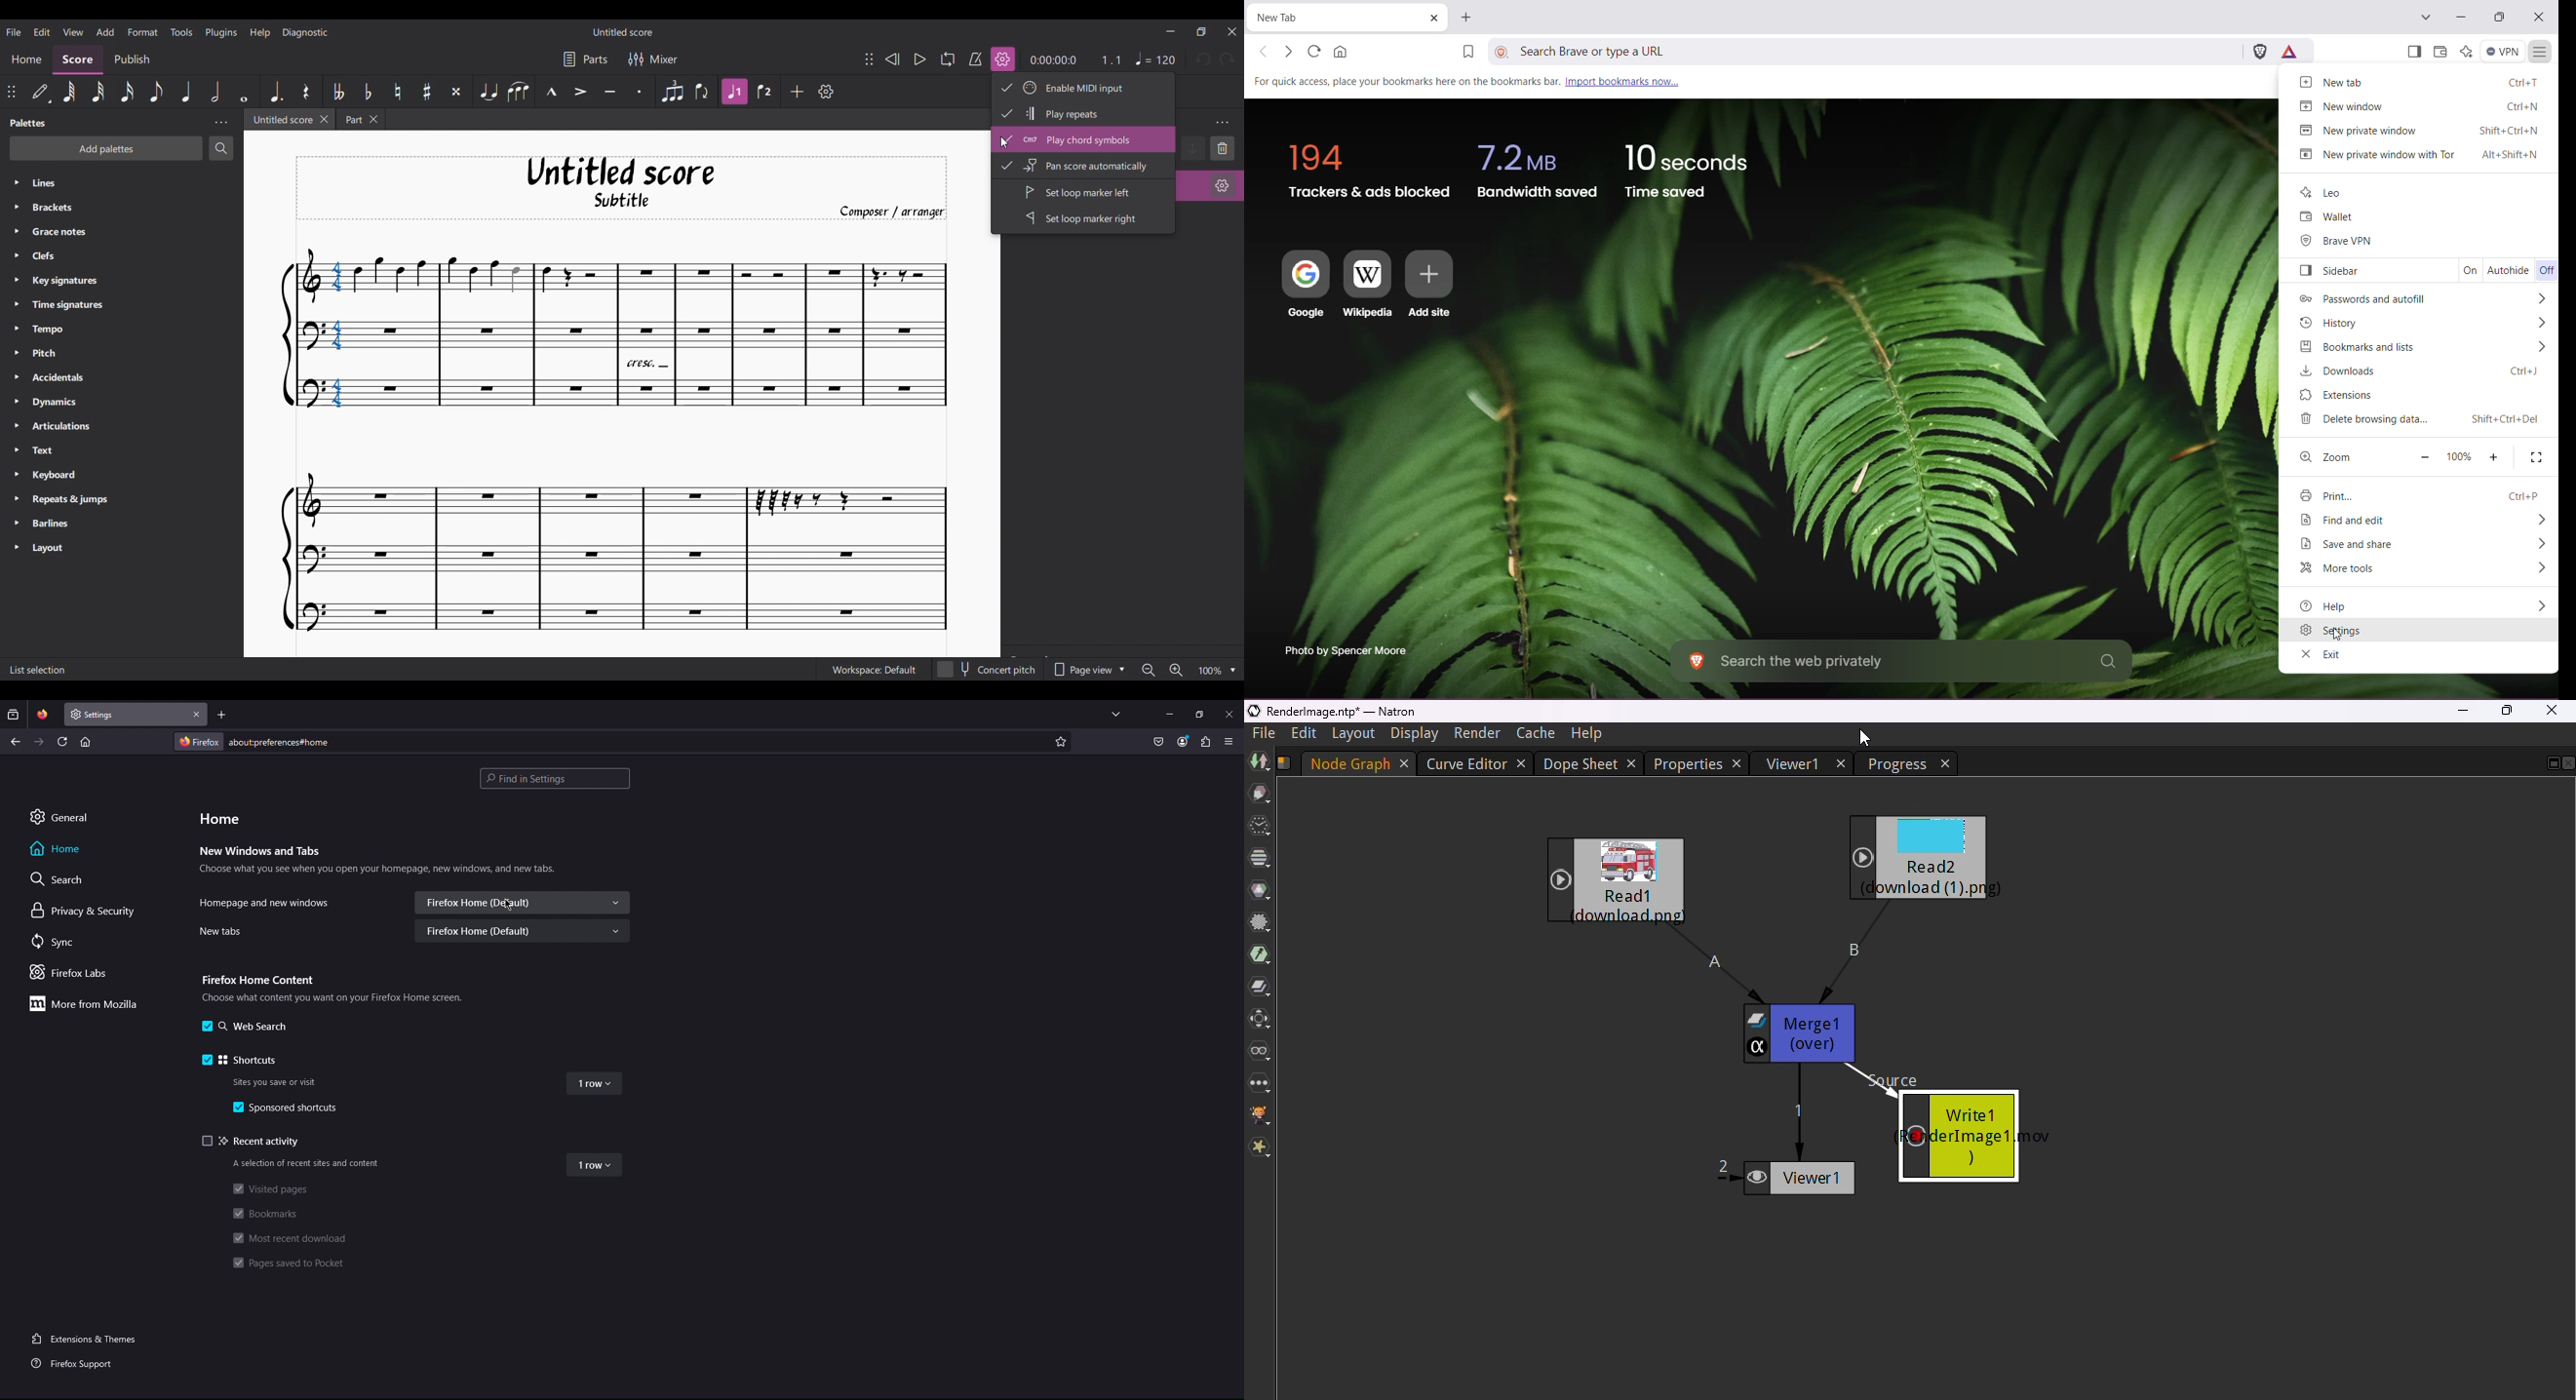  What do you see at coordinates (82, 1003) in the screenshot?
I see `More from Mozilla` at bounding box center [82, 1003].